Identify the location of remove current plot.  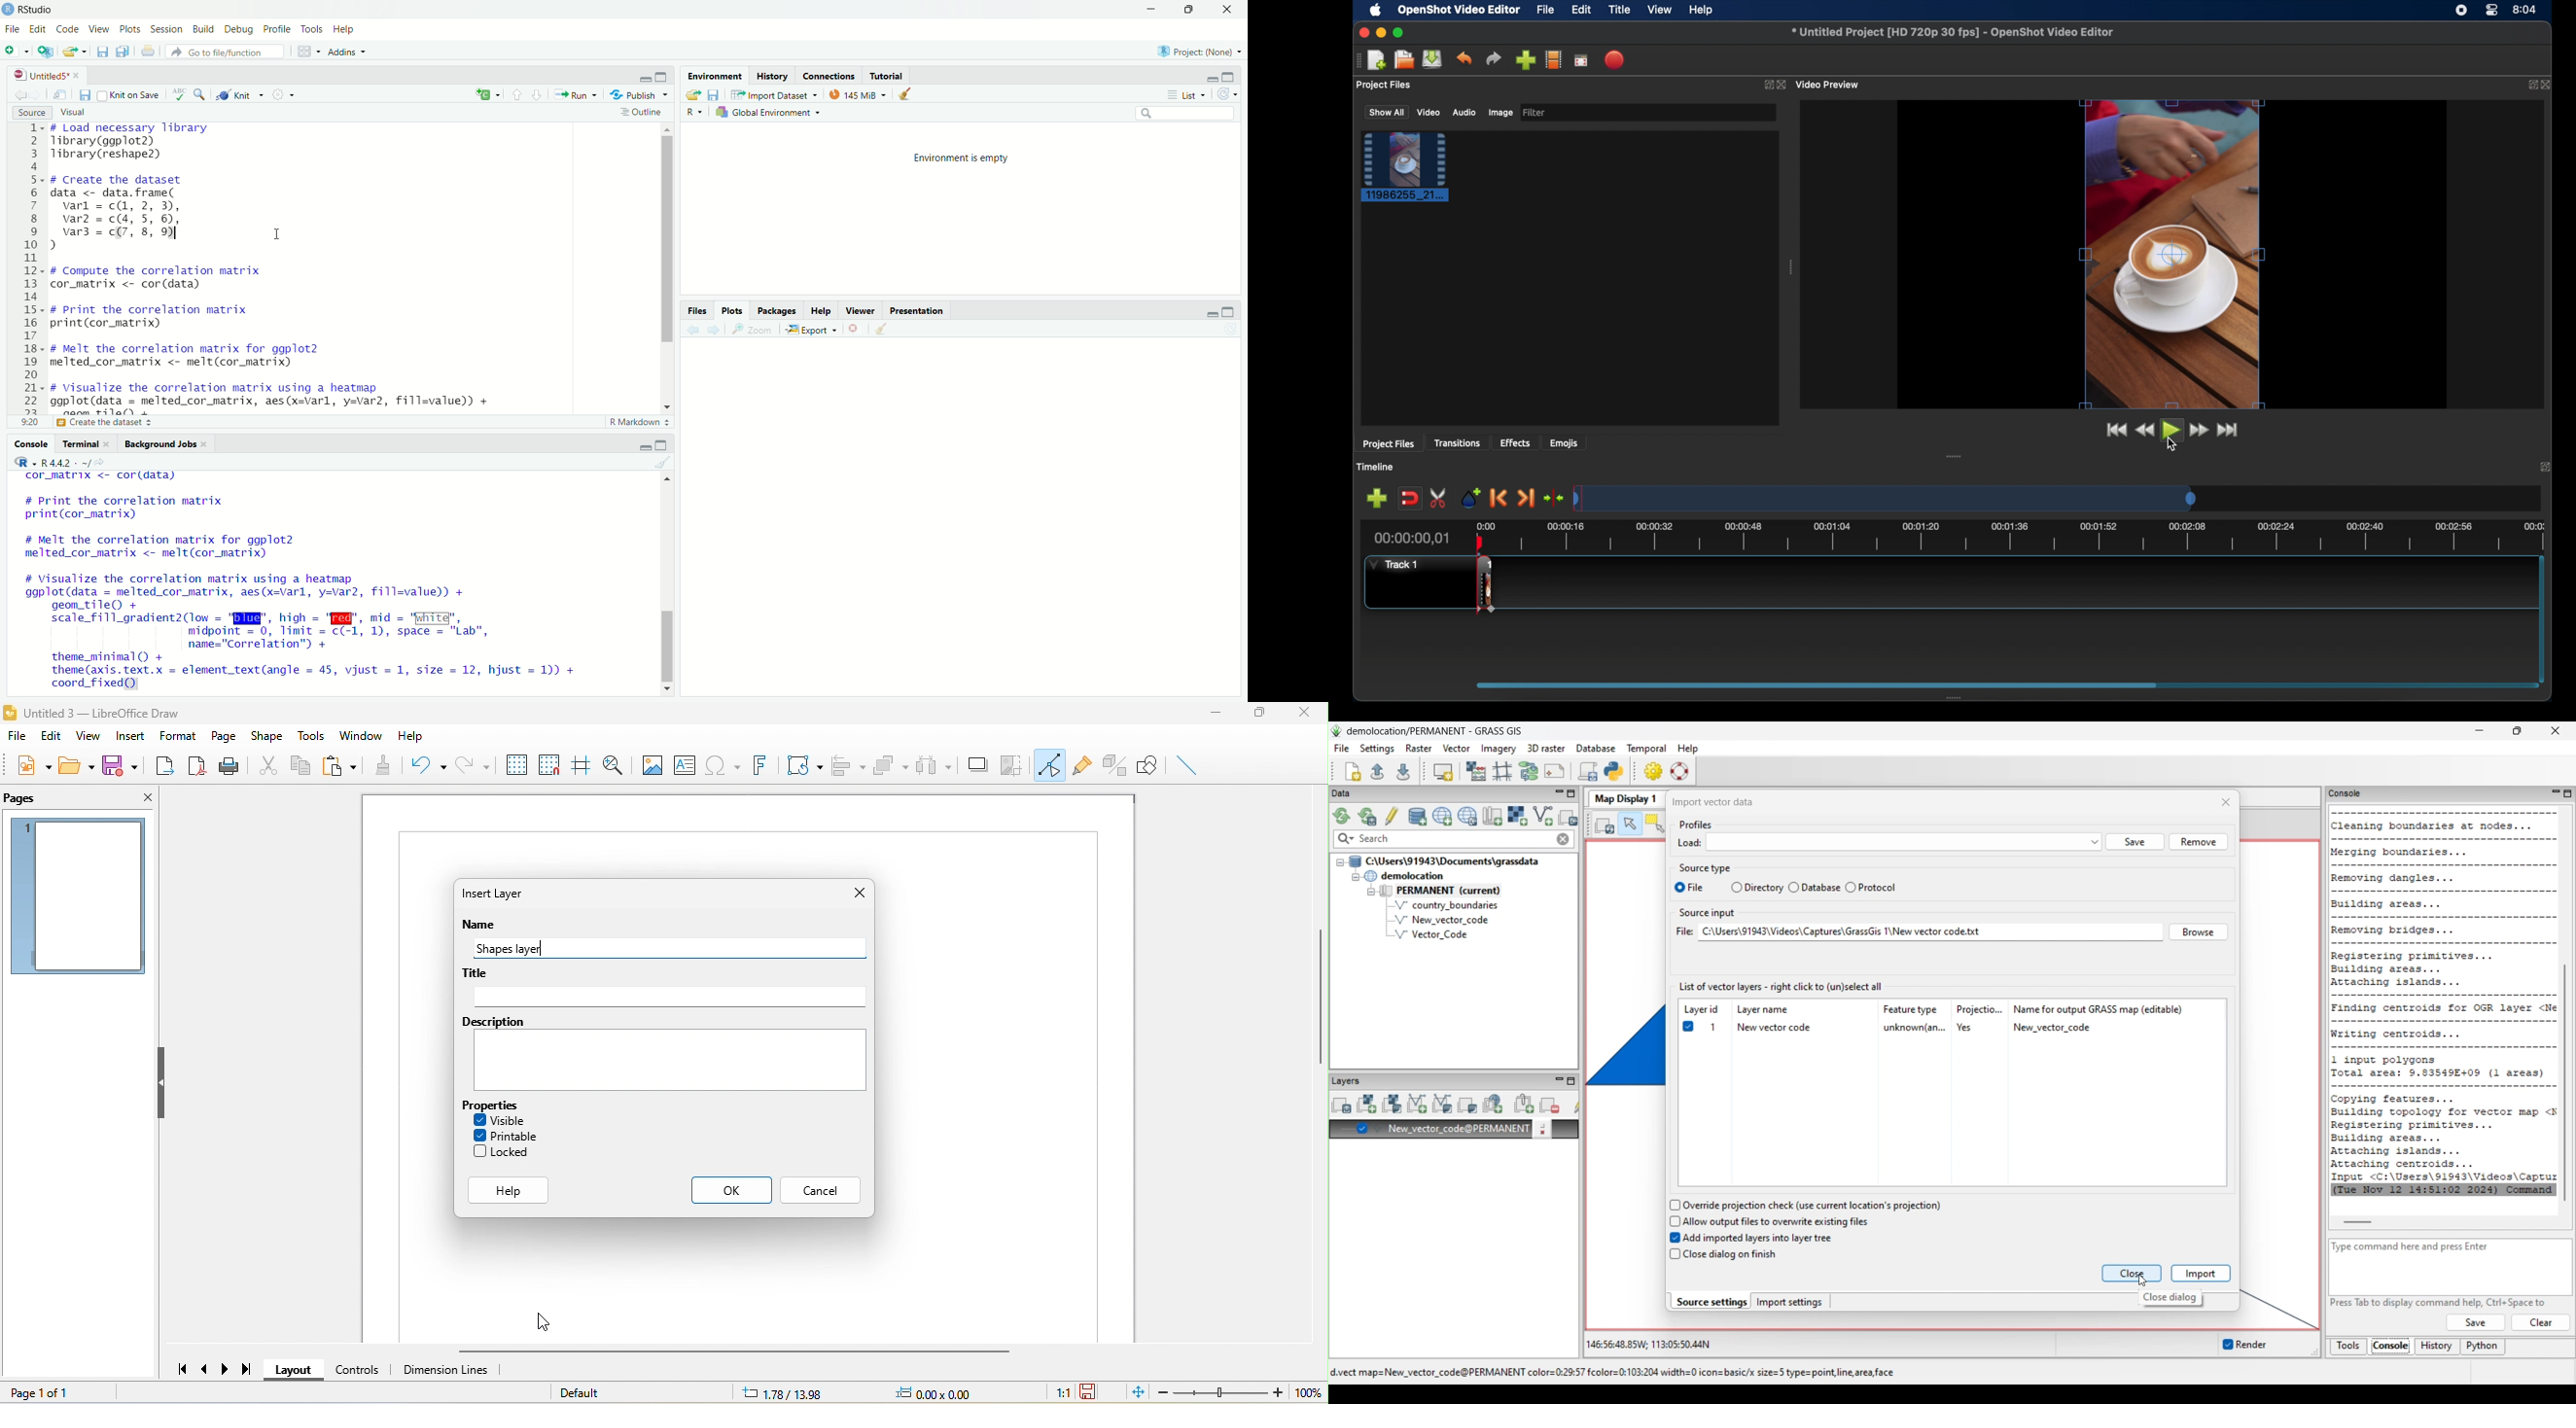
(856, 328).